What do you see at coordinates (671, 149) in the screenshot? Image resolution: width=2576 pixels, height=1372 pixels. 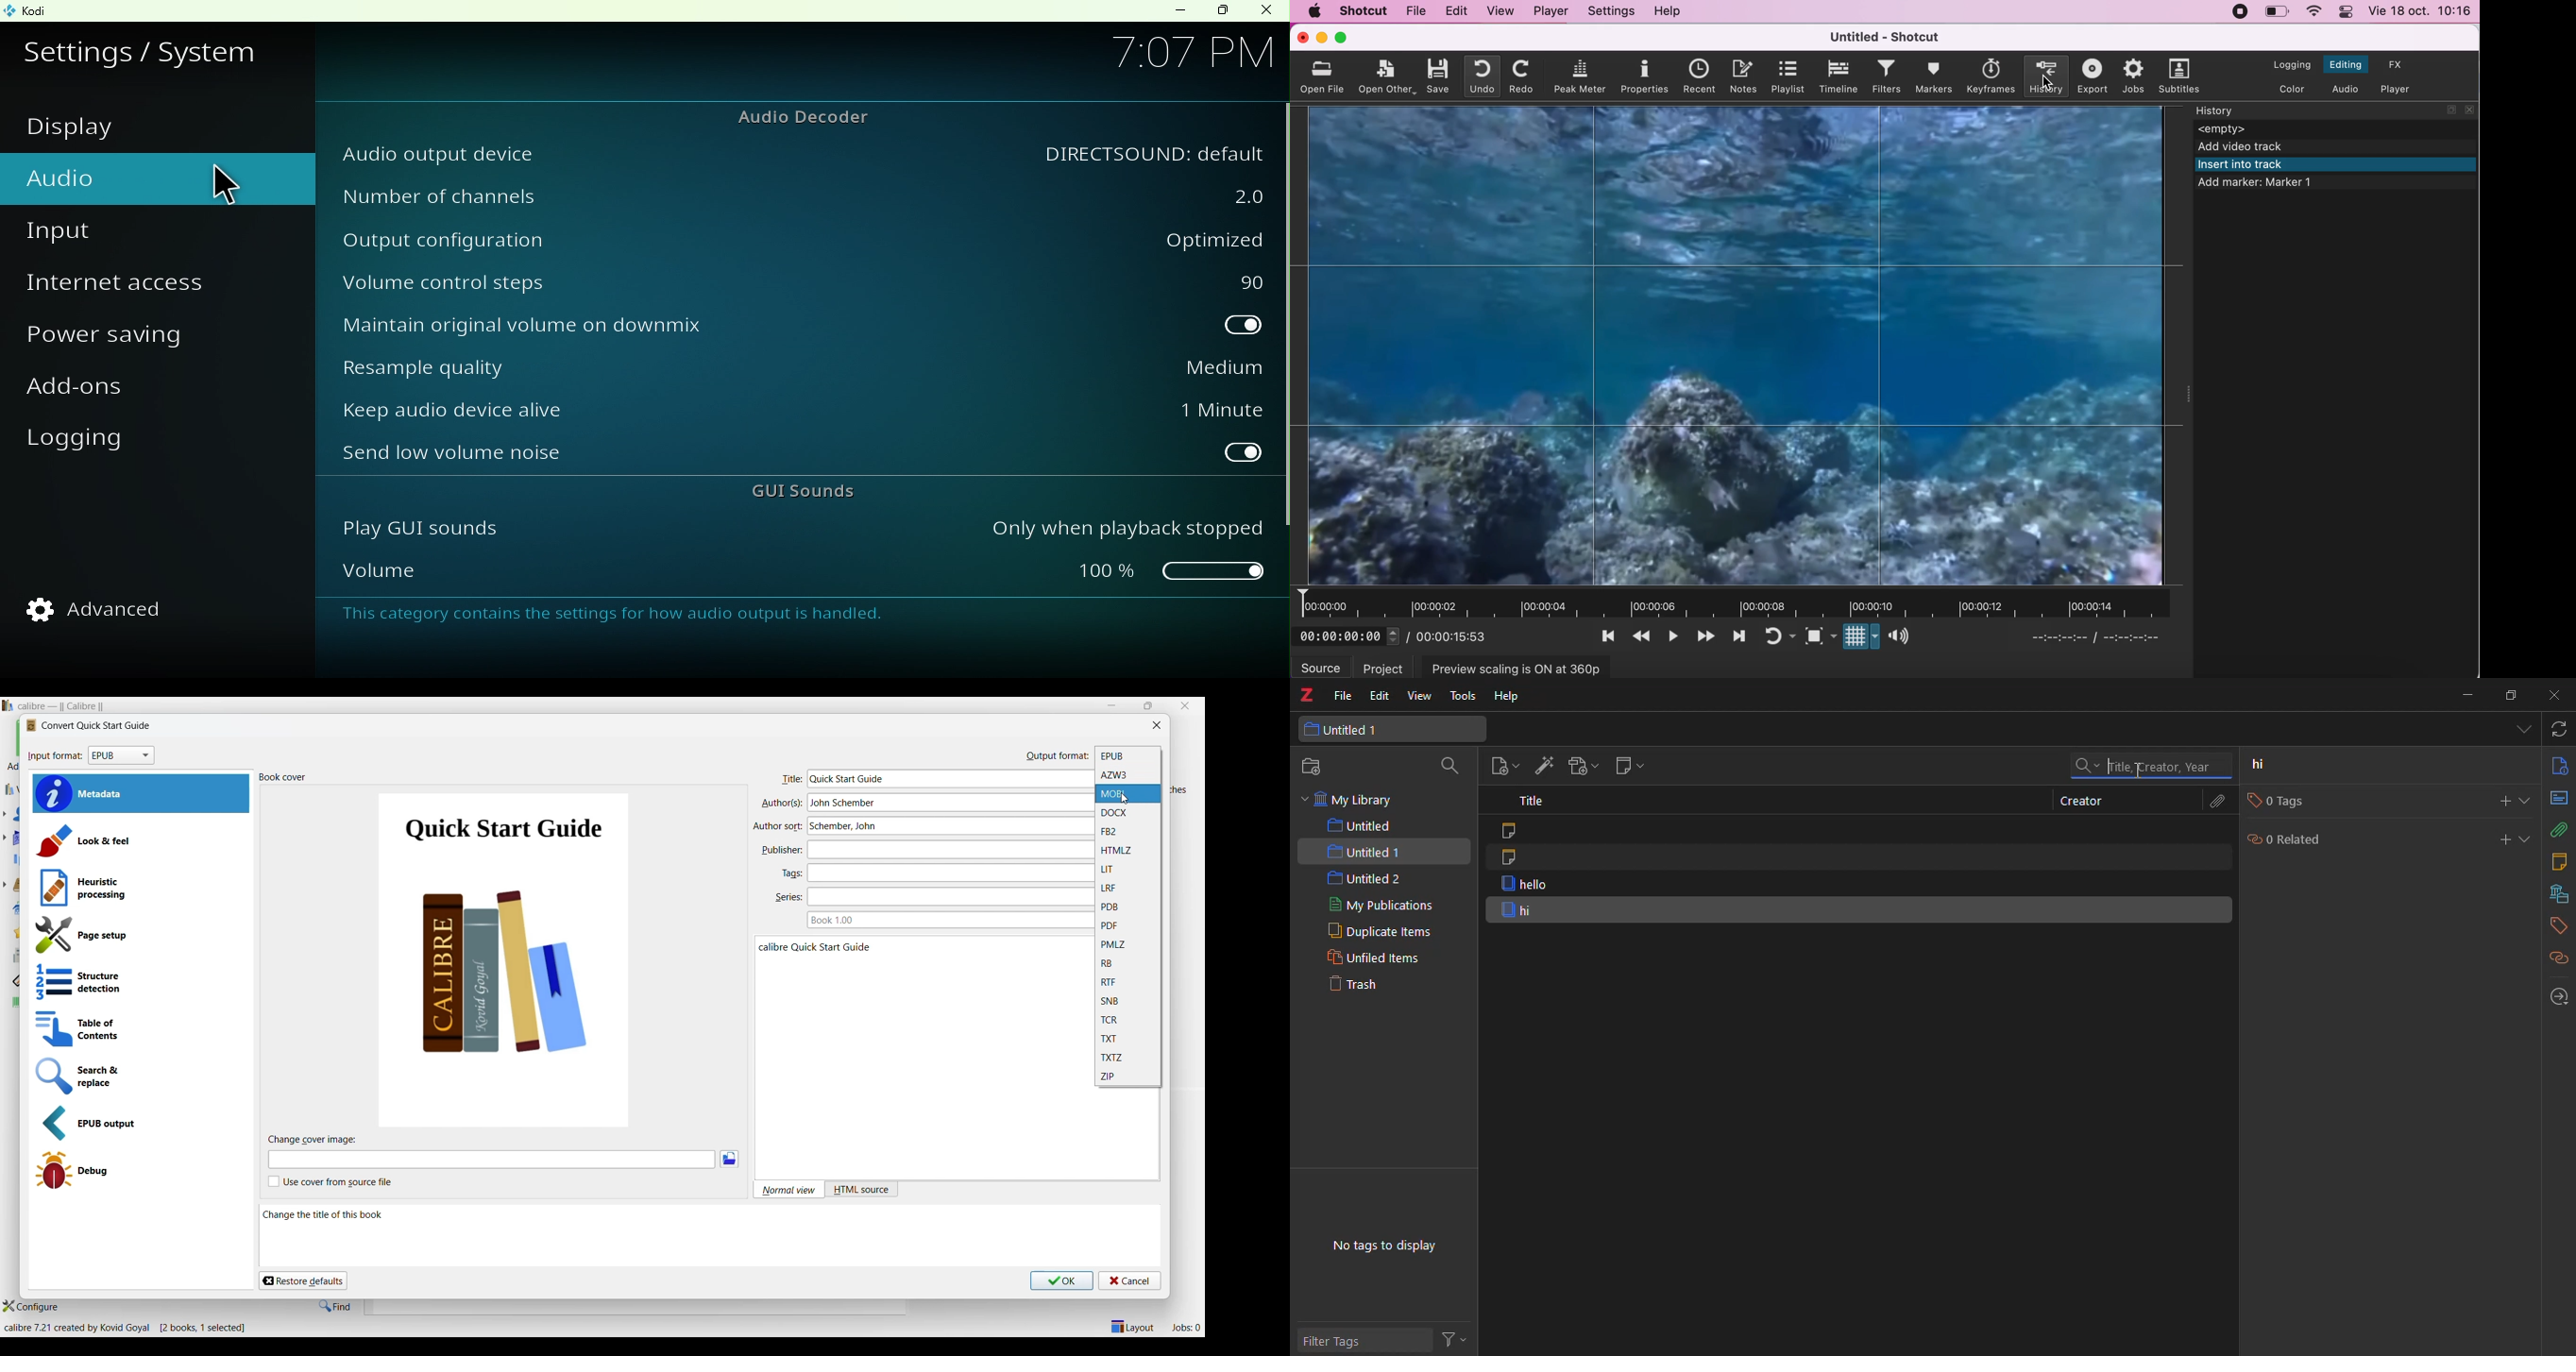 I see `Audio output device` at bounding box center [671, 149].